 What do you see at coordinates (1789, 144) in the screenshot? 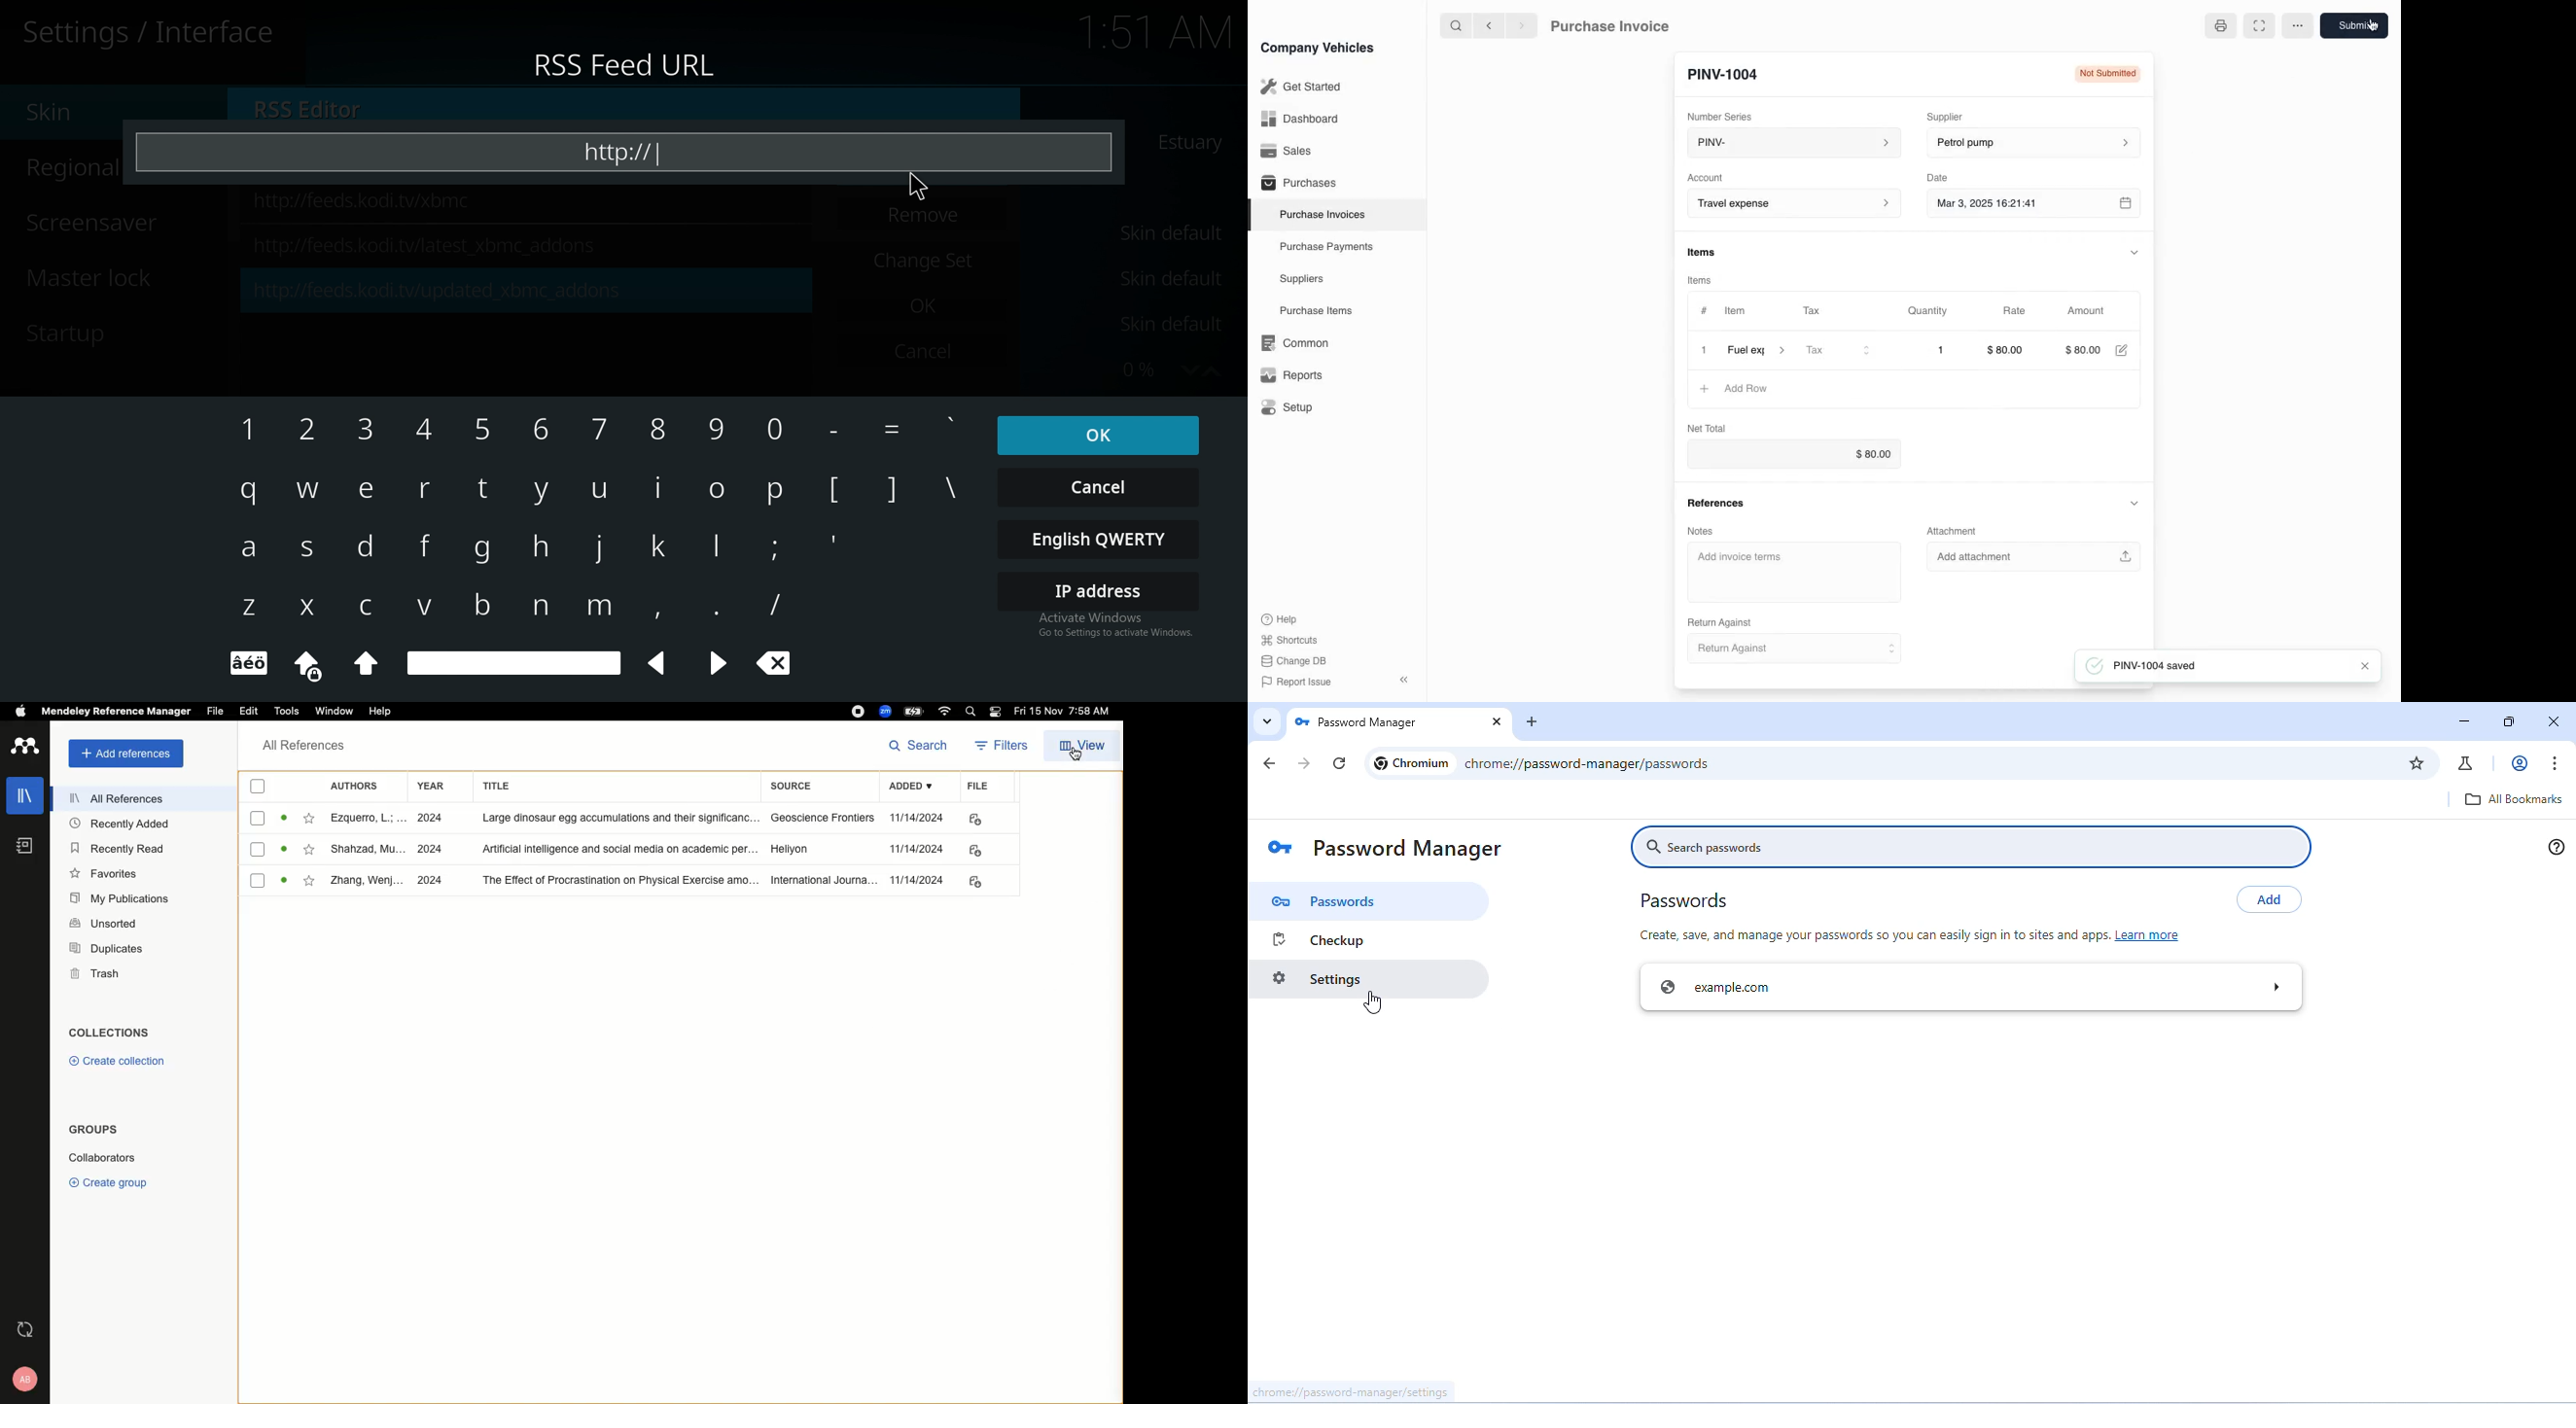
I see `PINV-` at bounding box center [1789, 144].